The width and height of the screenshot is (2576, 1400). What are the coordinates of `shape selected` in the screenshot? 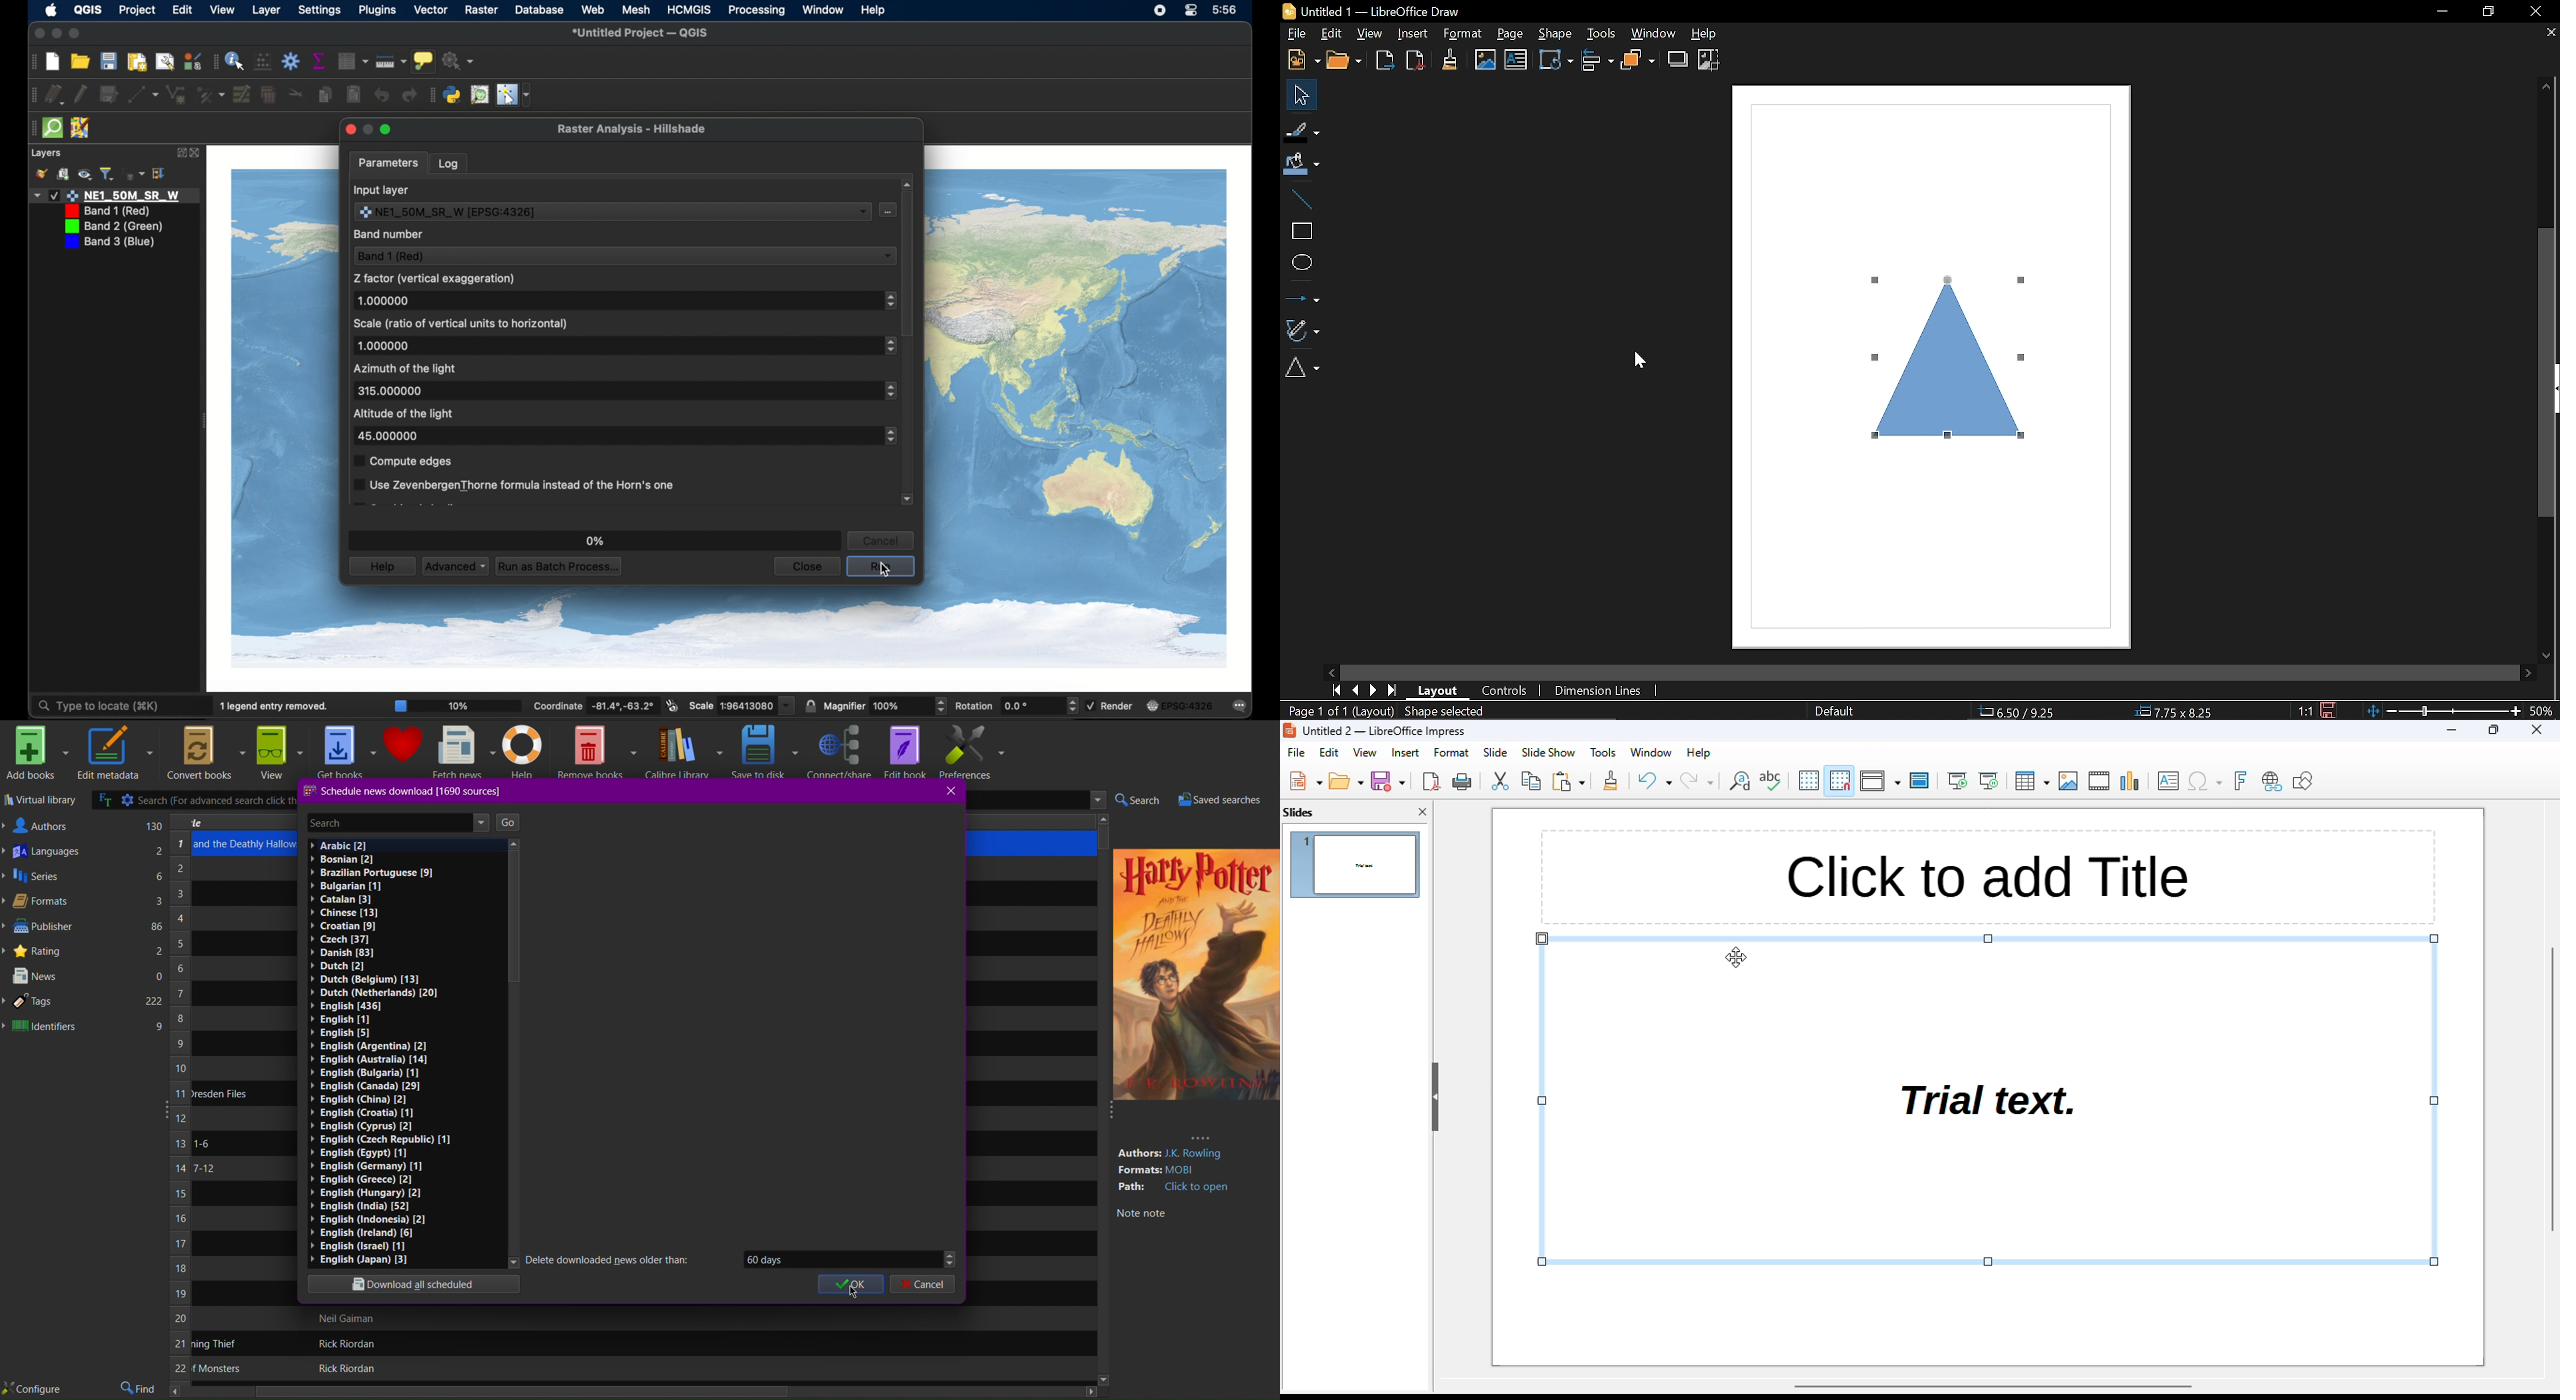 It's located at (1451, 712).